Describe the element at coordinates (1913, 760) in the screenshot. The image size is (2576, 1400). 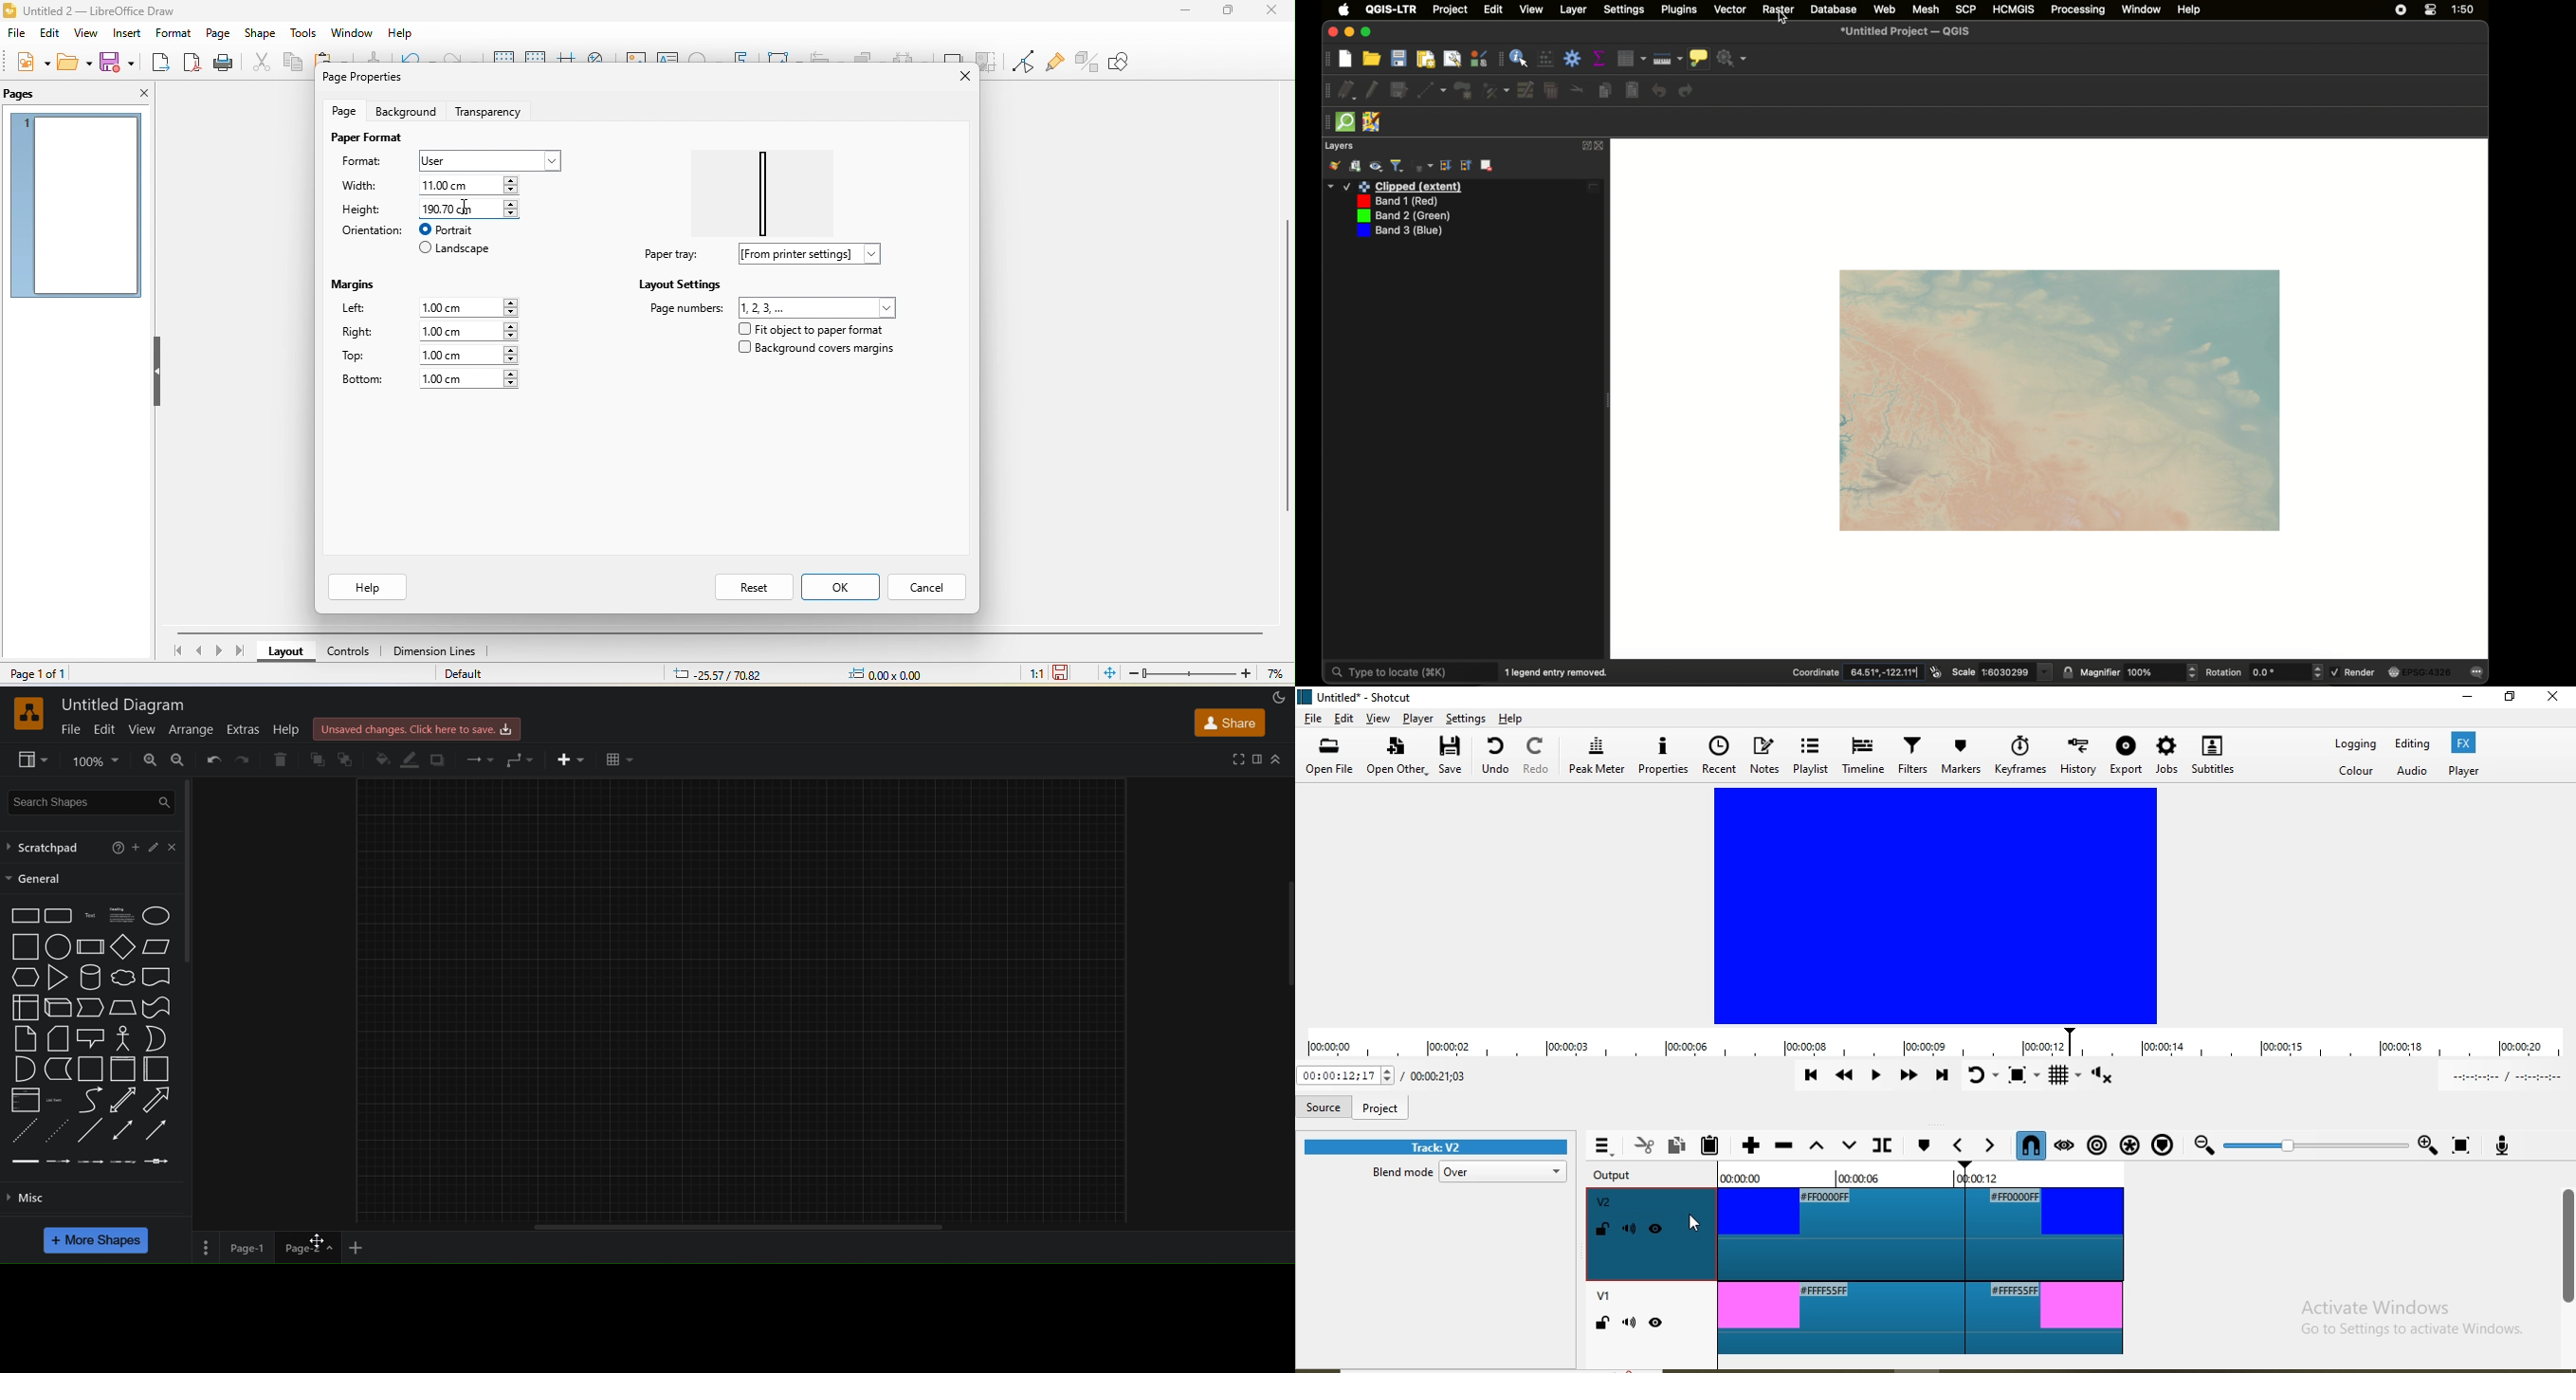
I see `Filters` at that location.